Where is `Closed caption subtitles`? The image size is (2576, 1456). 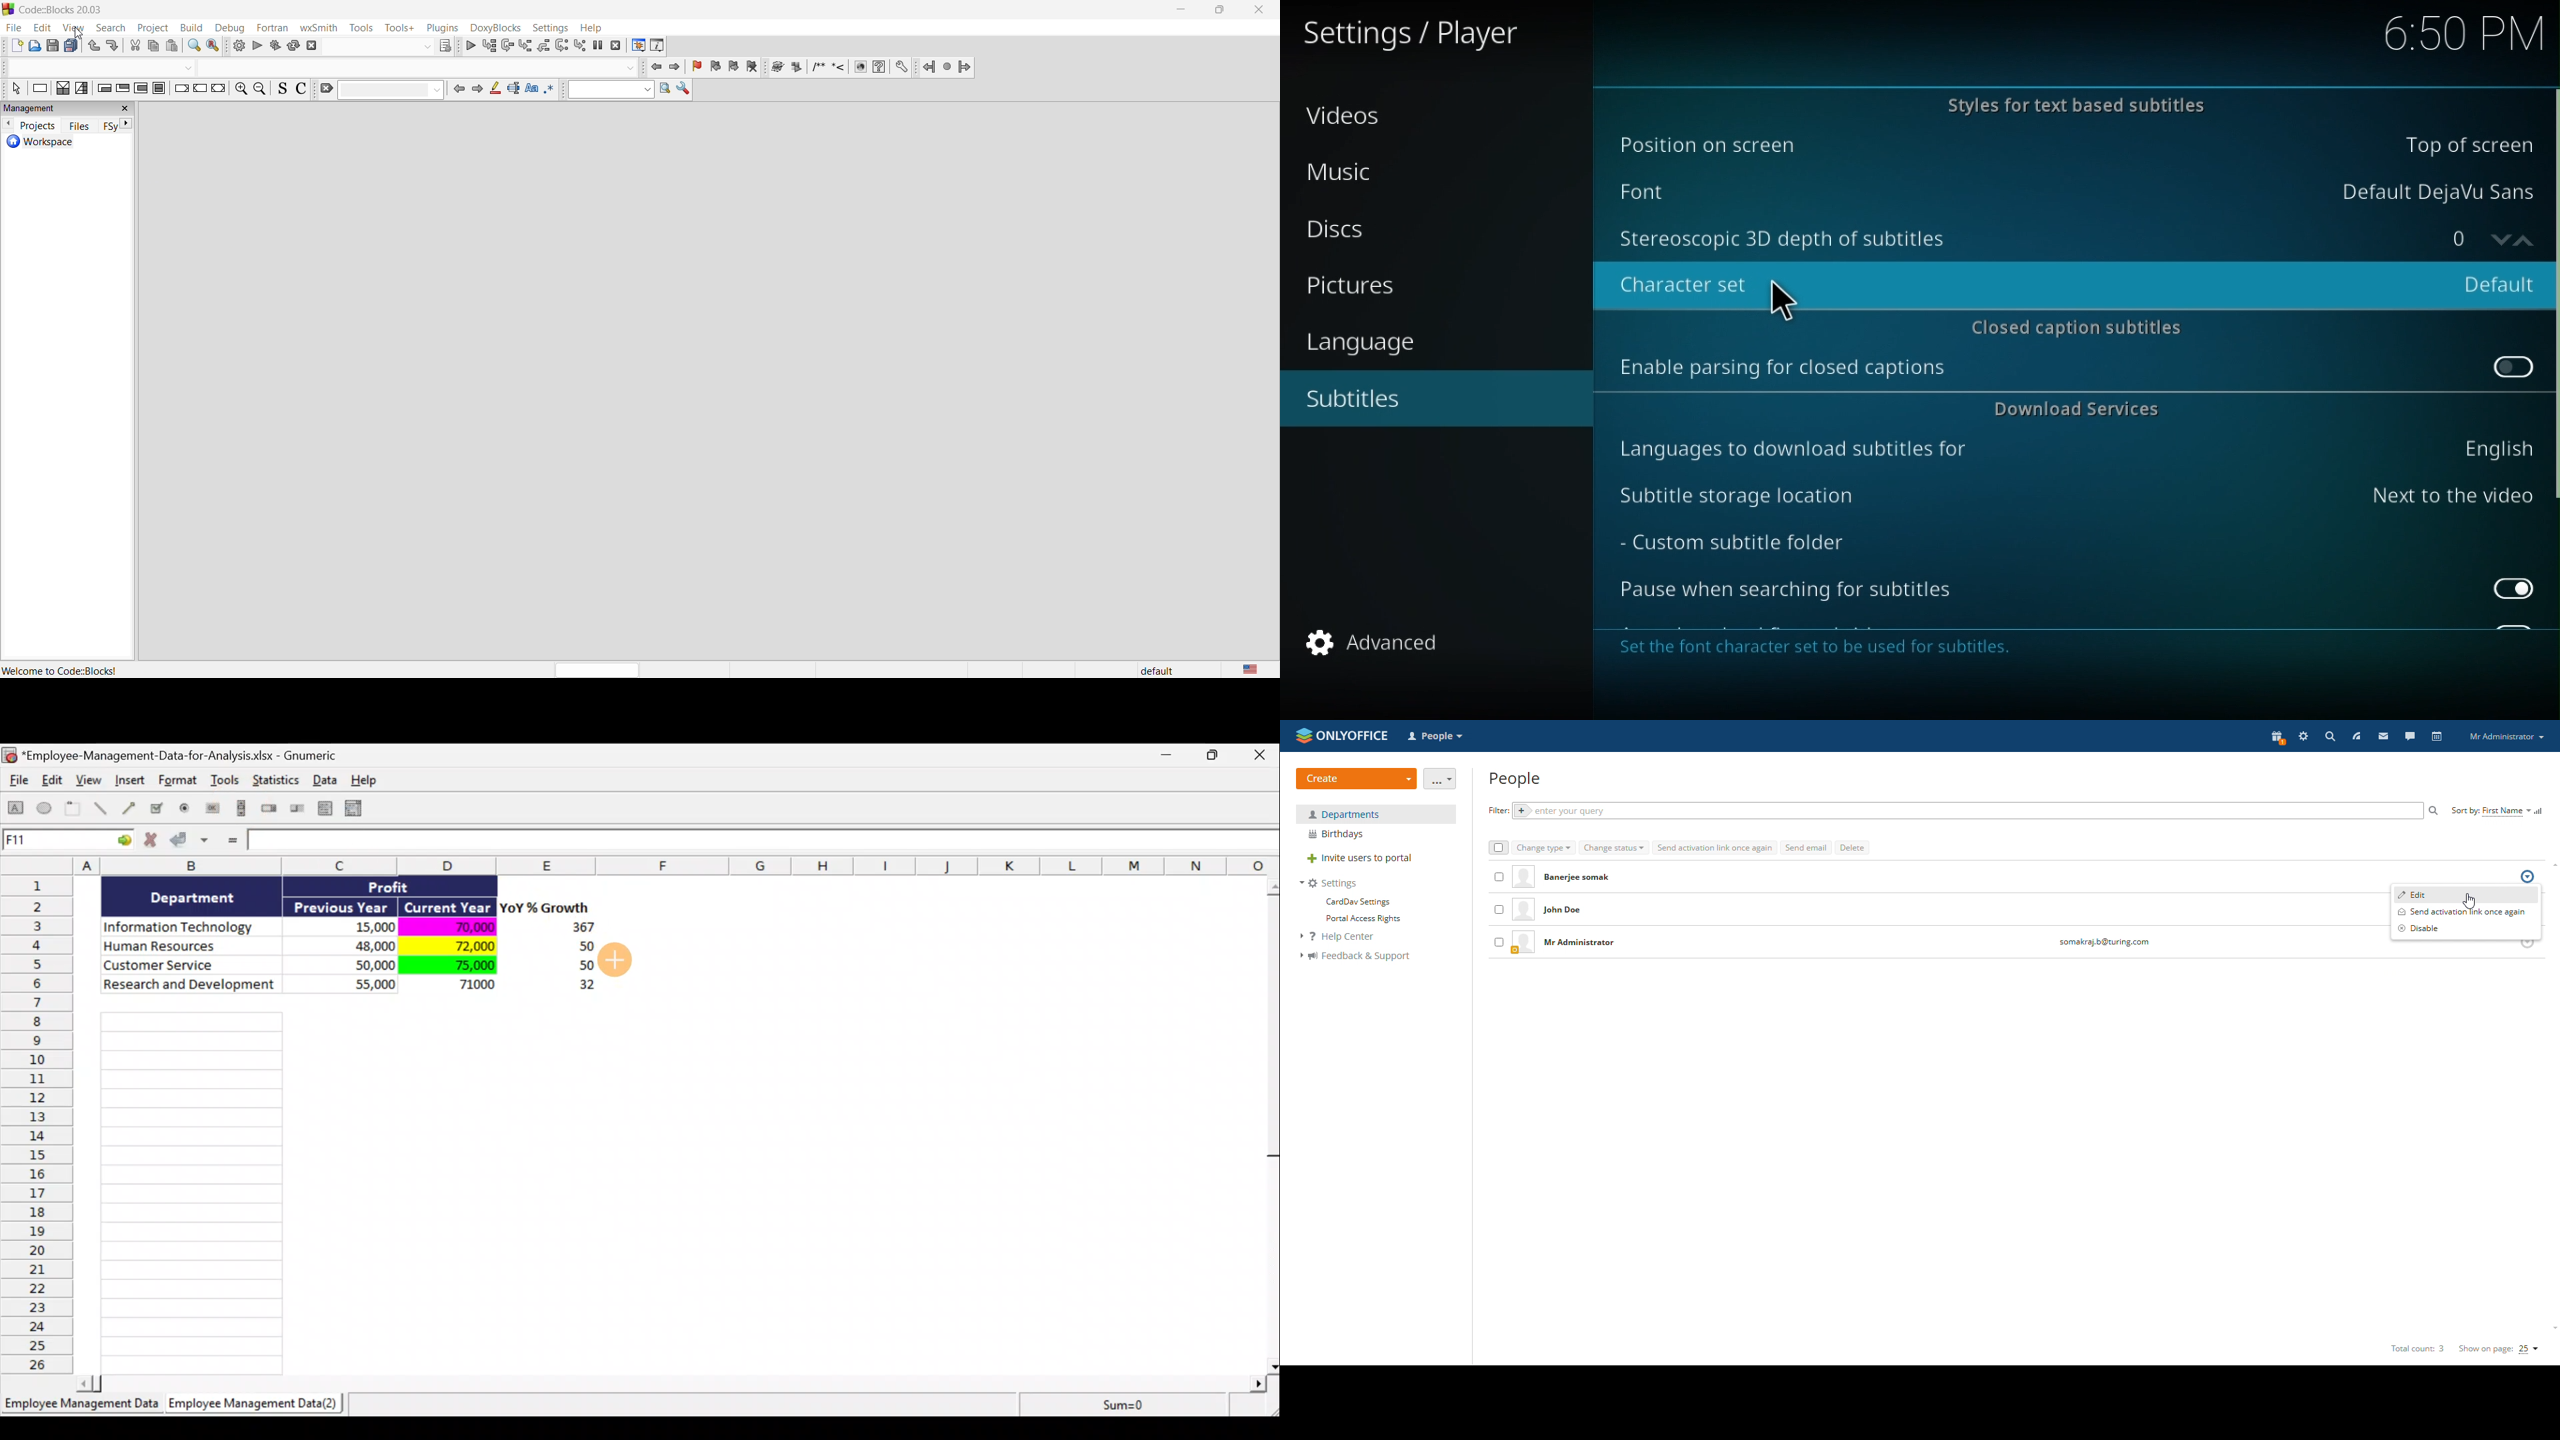 Closed caption subtitles is located at coordinates (2074, 324).